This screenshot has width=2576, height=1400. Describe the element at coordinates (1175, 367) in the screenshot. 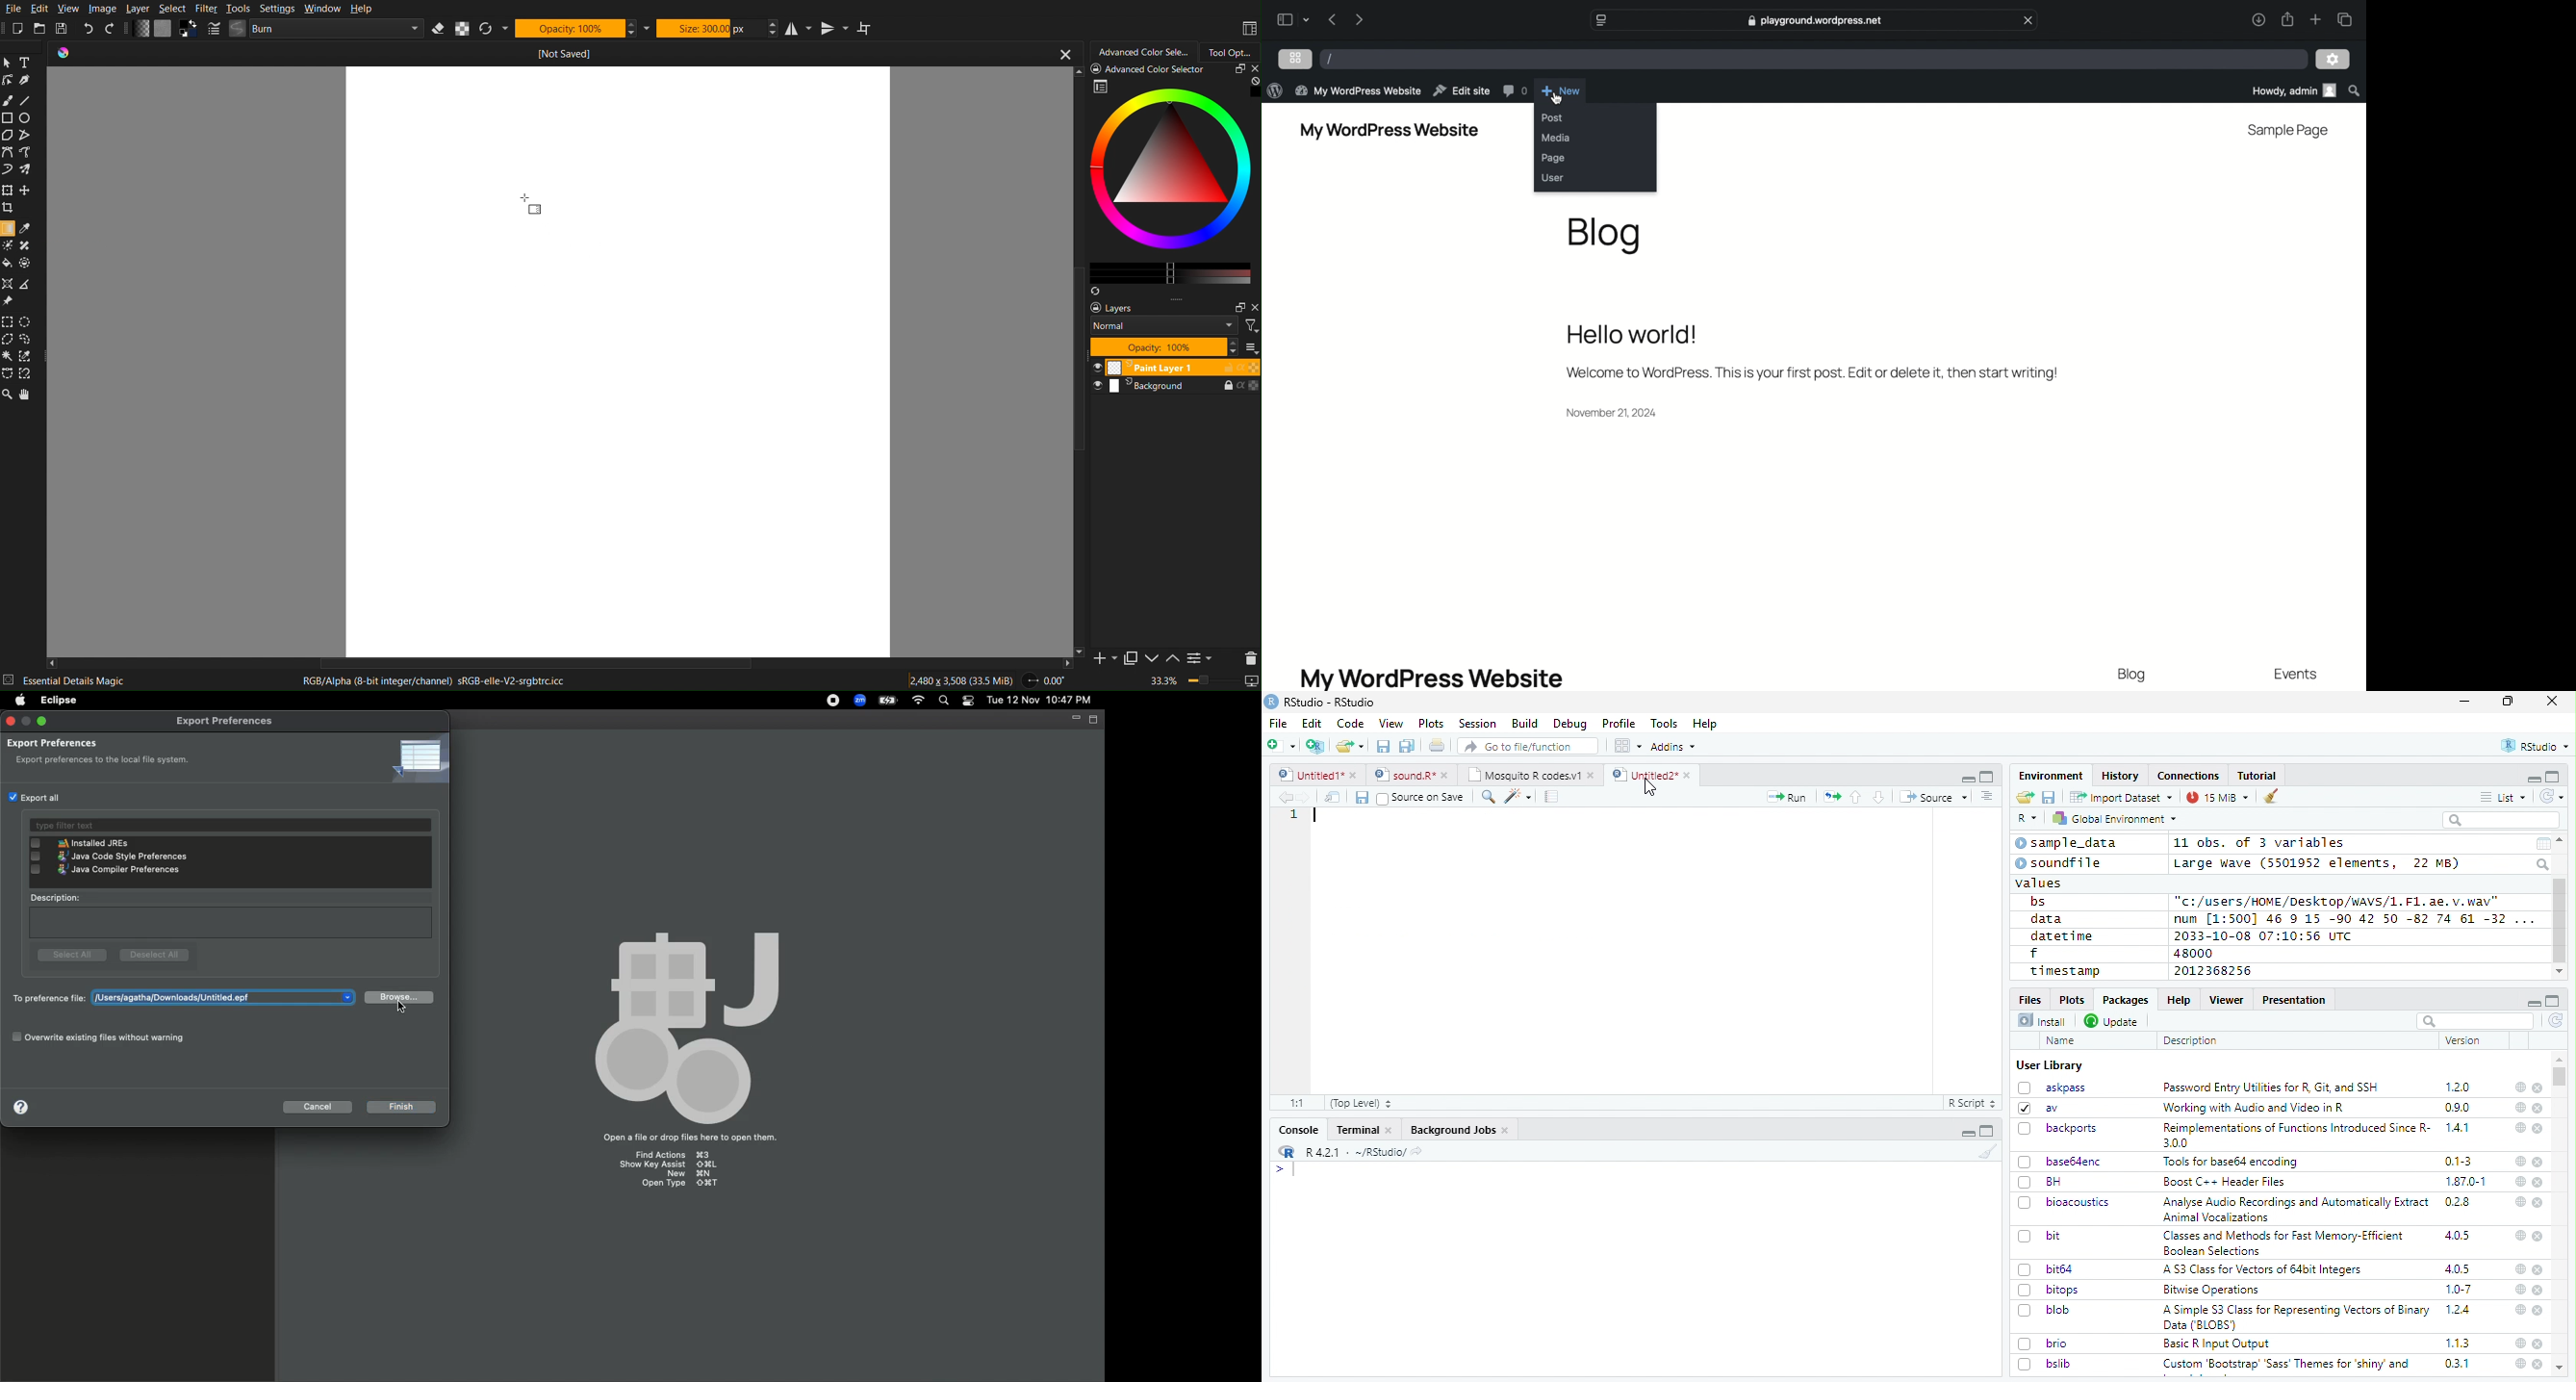

I see `Layer 1` at that location.